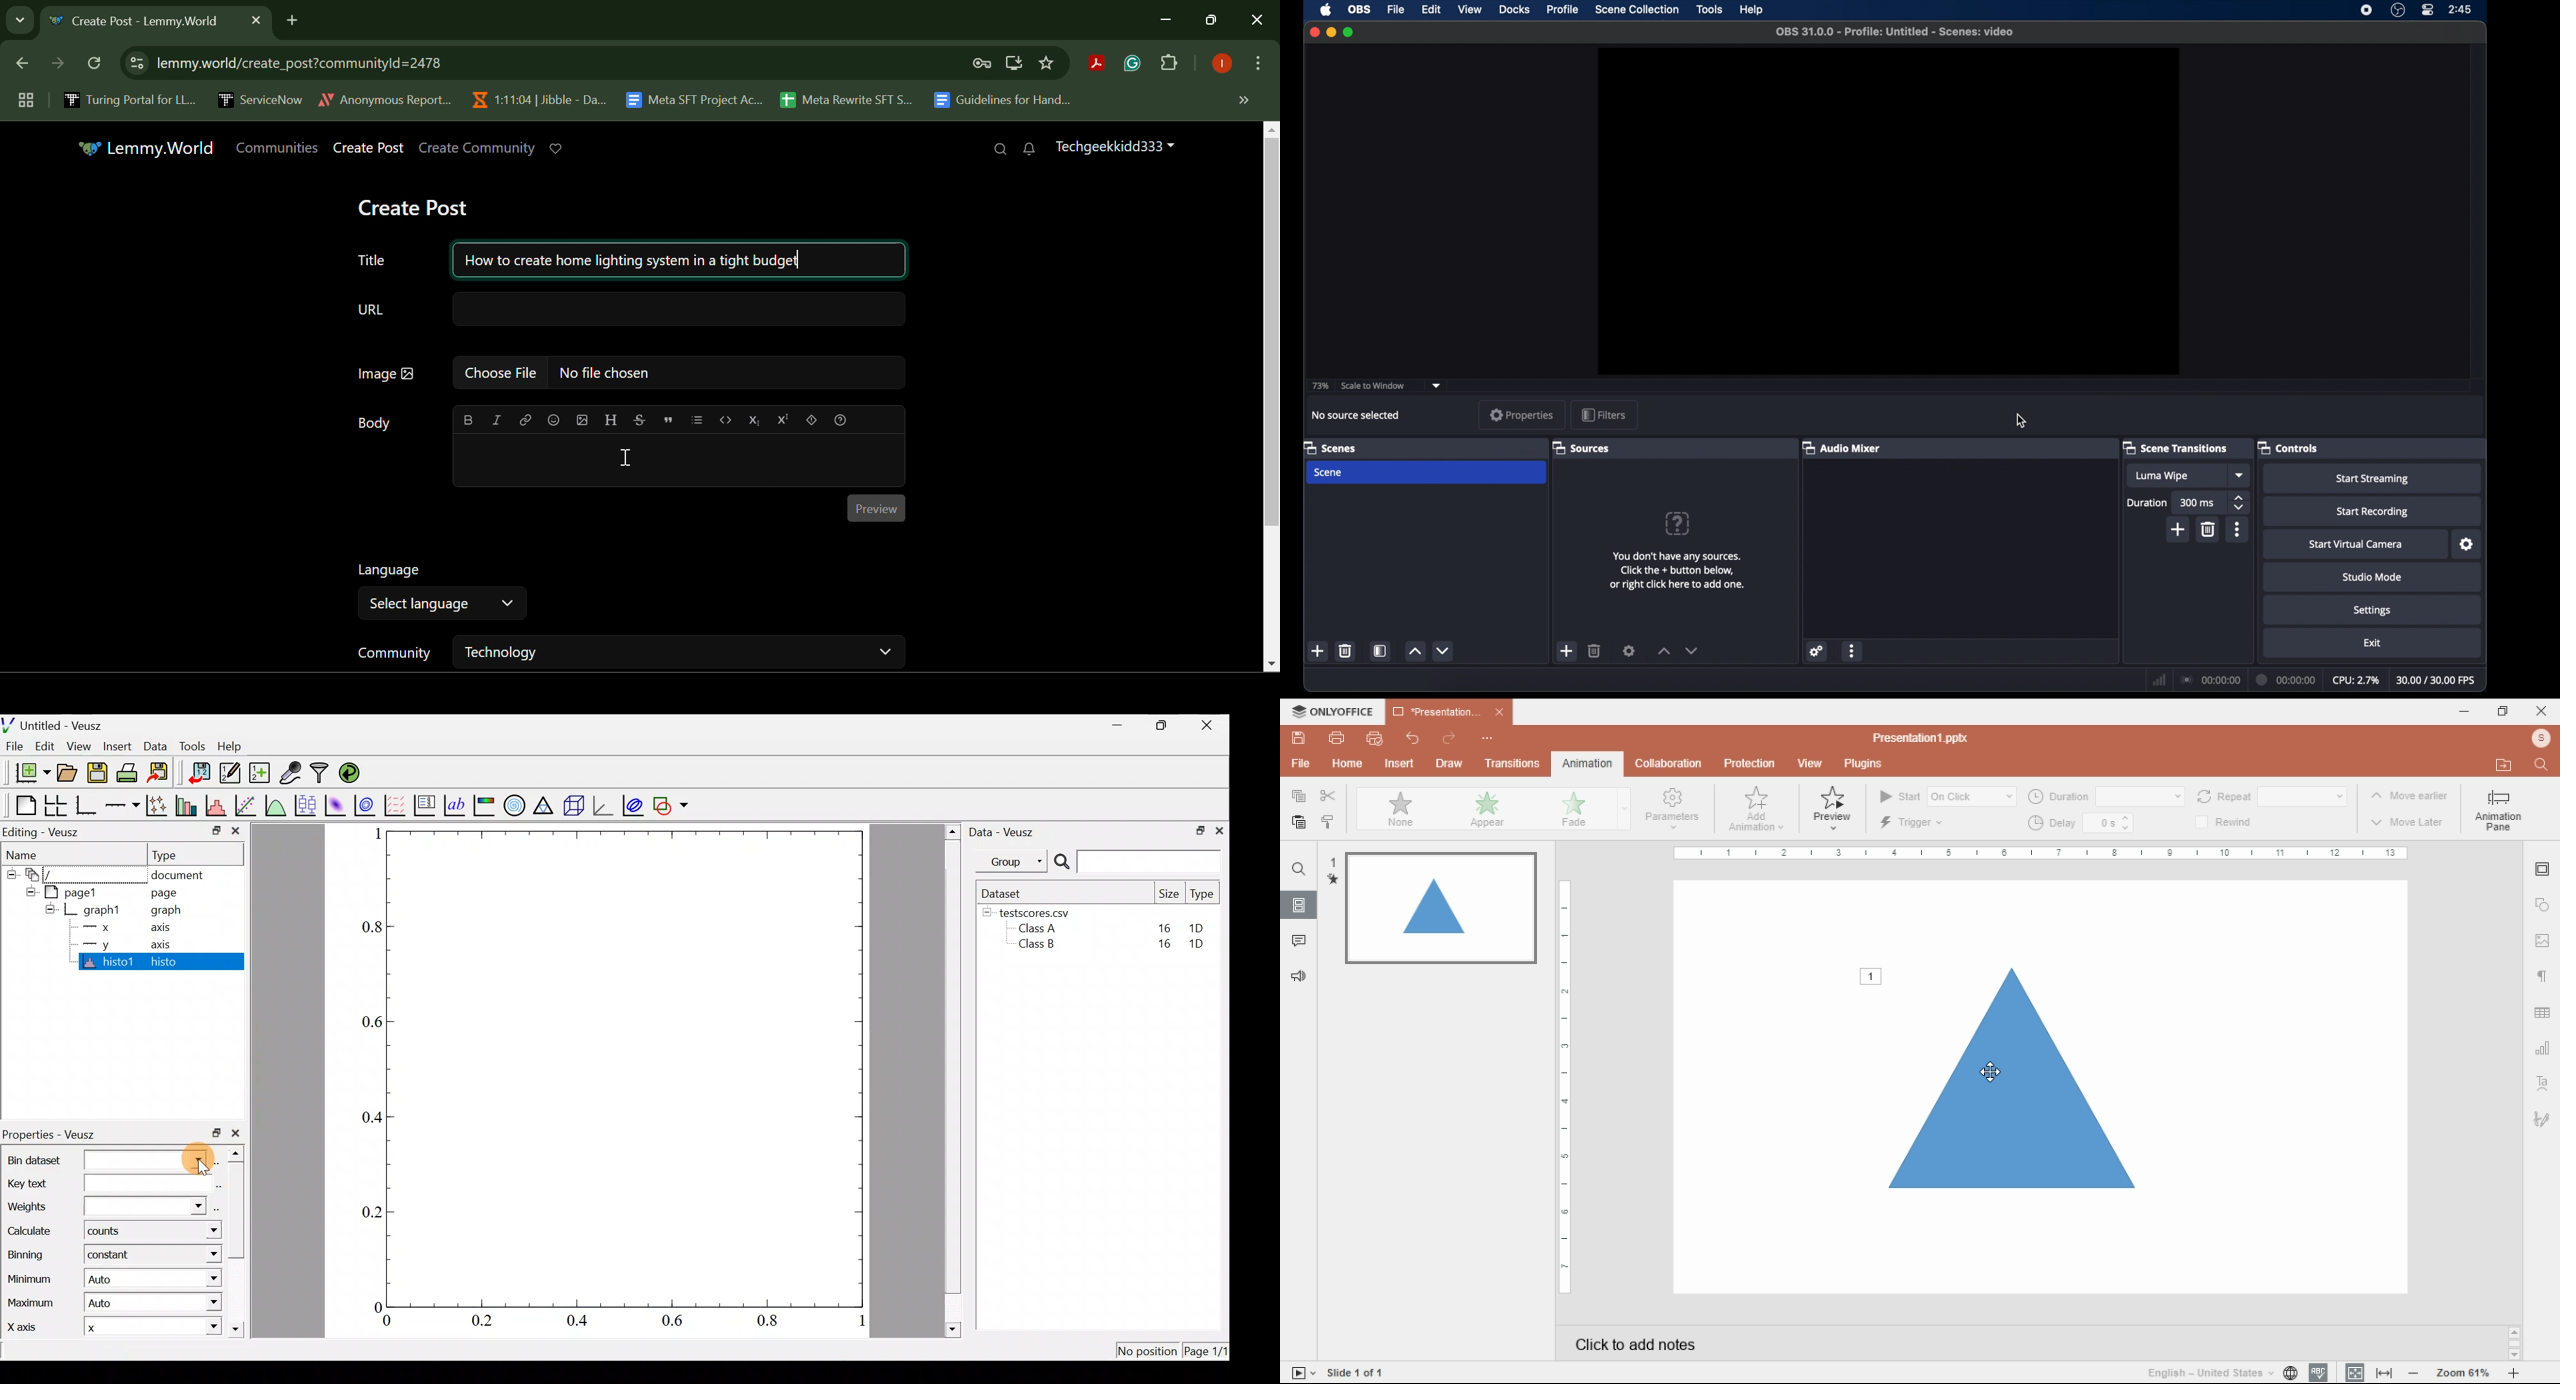 This screenshot has height=1400, width=2576. Describe the element at coordinates (2367, 10) in the screenshot. I see `screen recorder icon` at that location.